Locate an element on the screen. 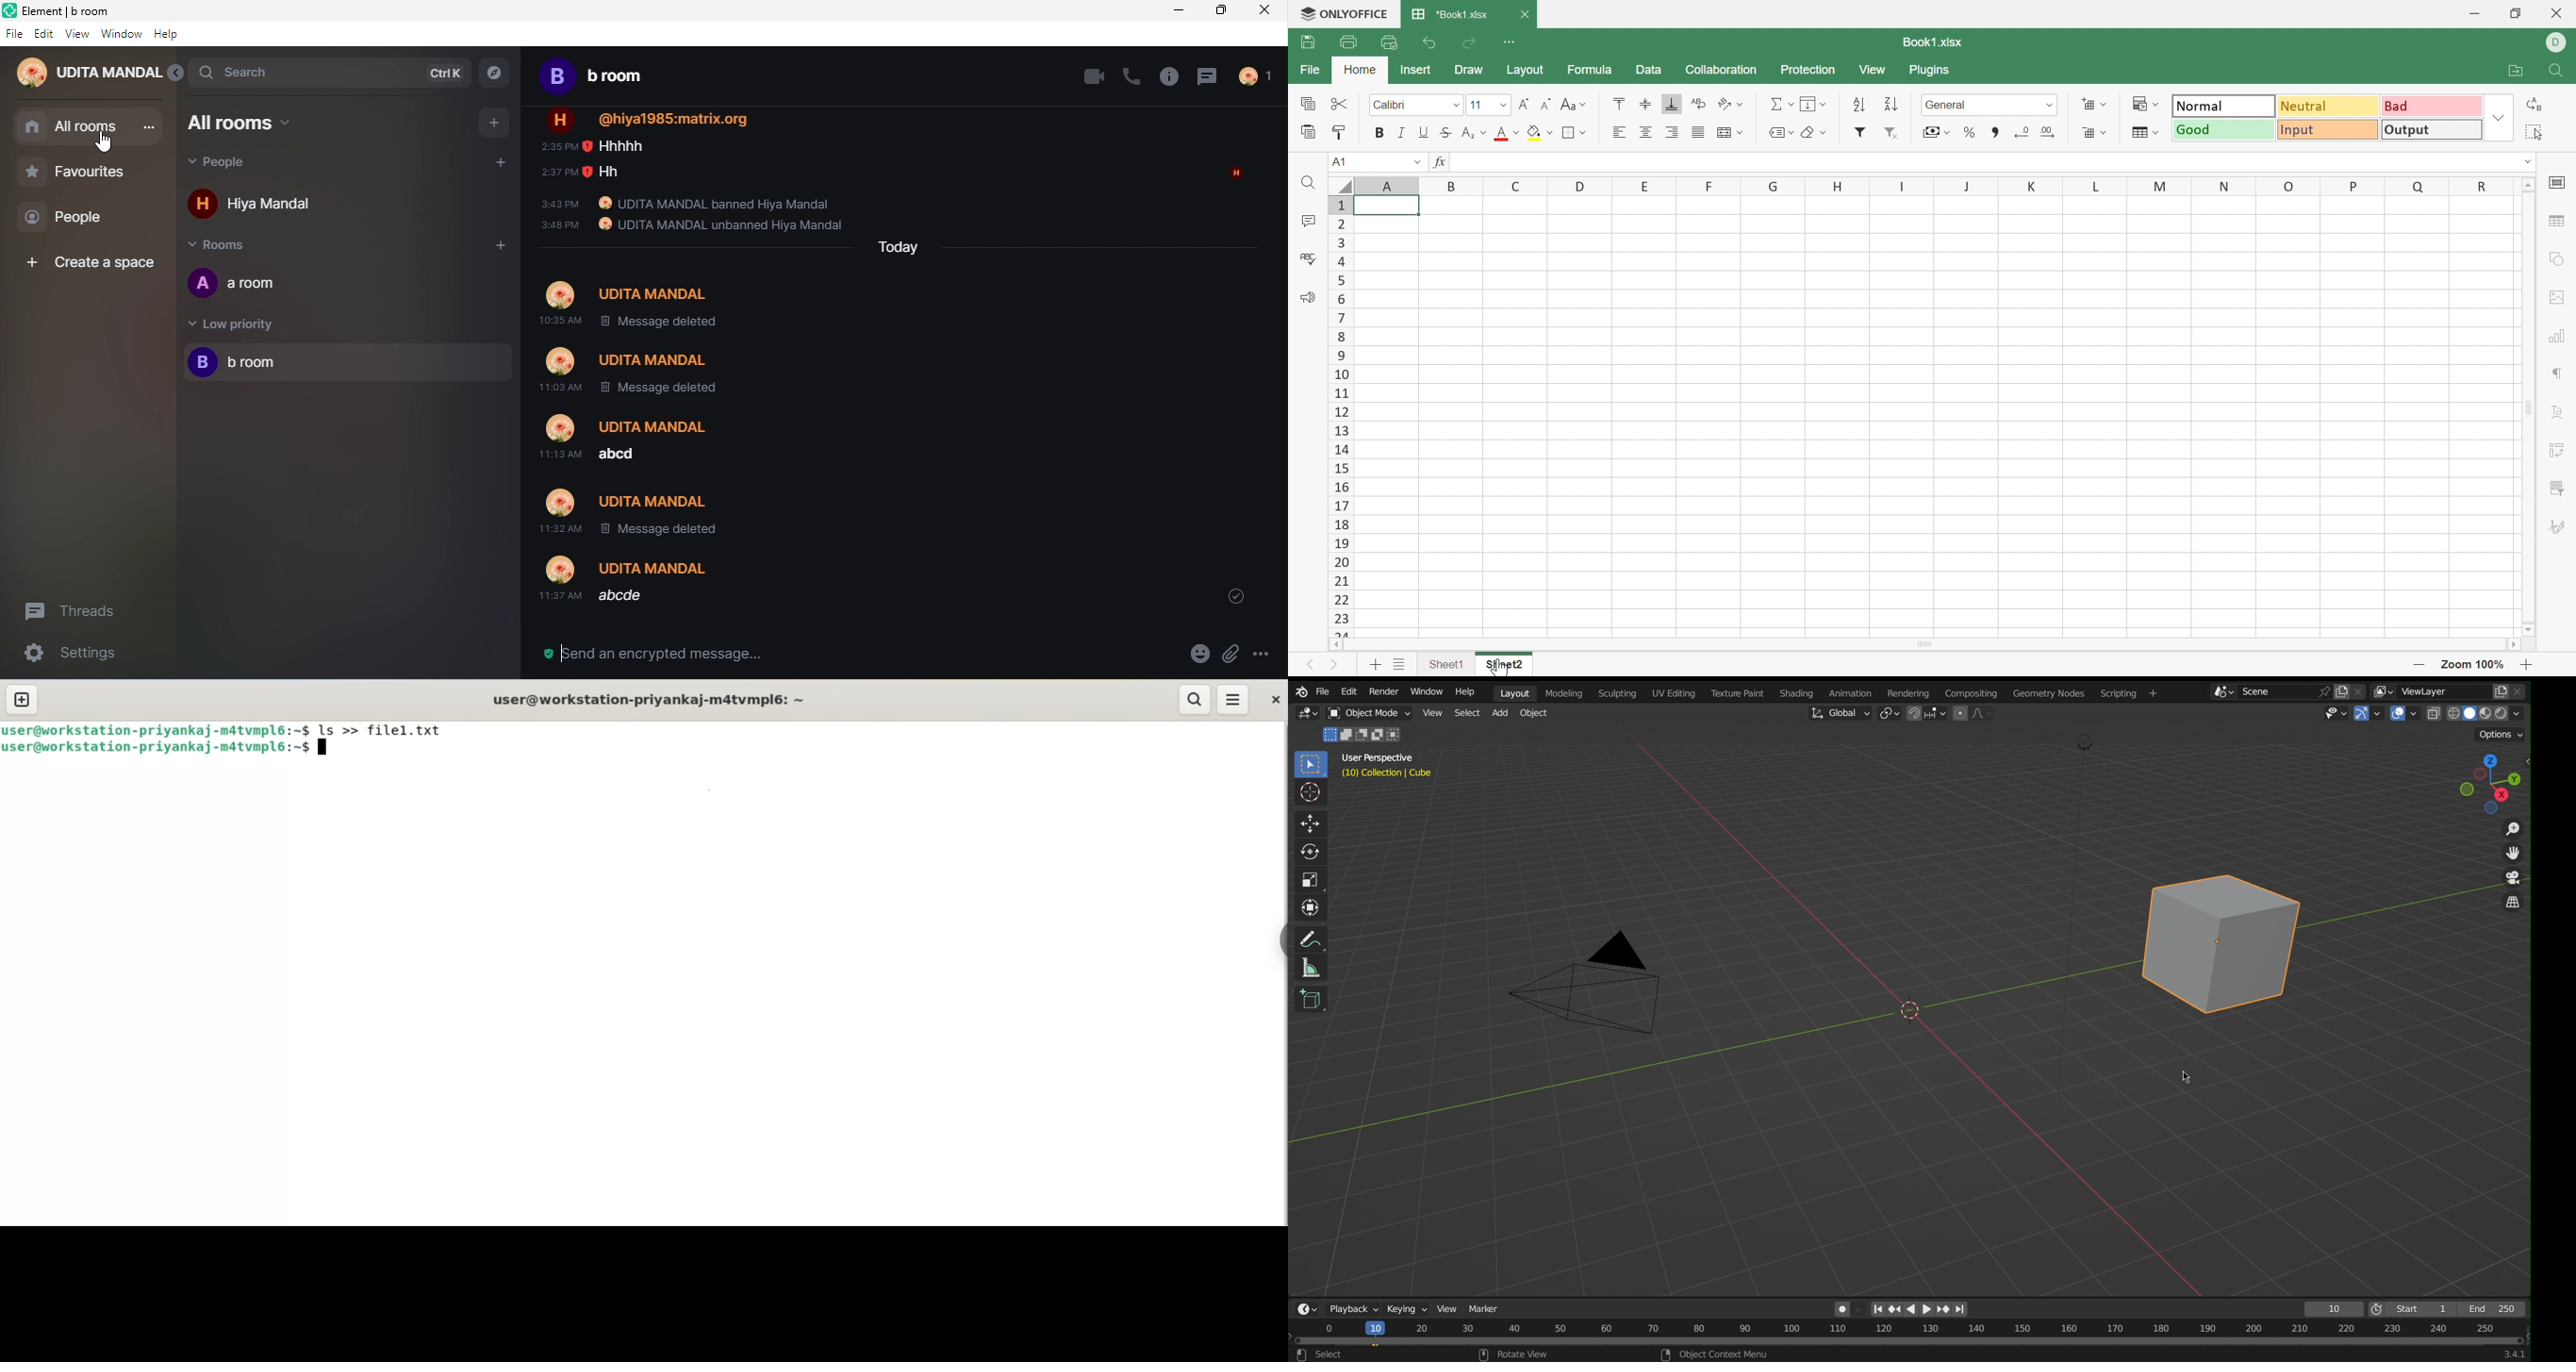 The height and width of the screenshot is (1372, 2576). Add filter is located at coordinates (1862, 131).